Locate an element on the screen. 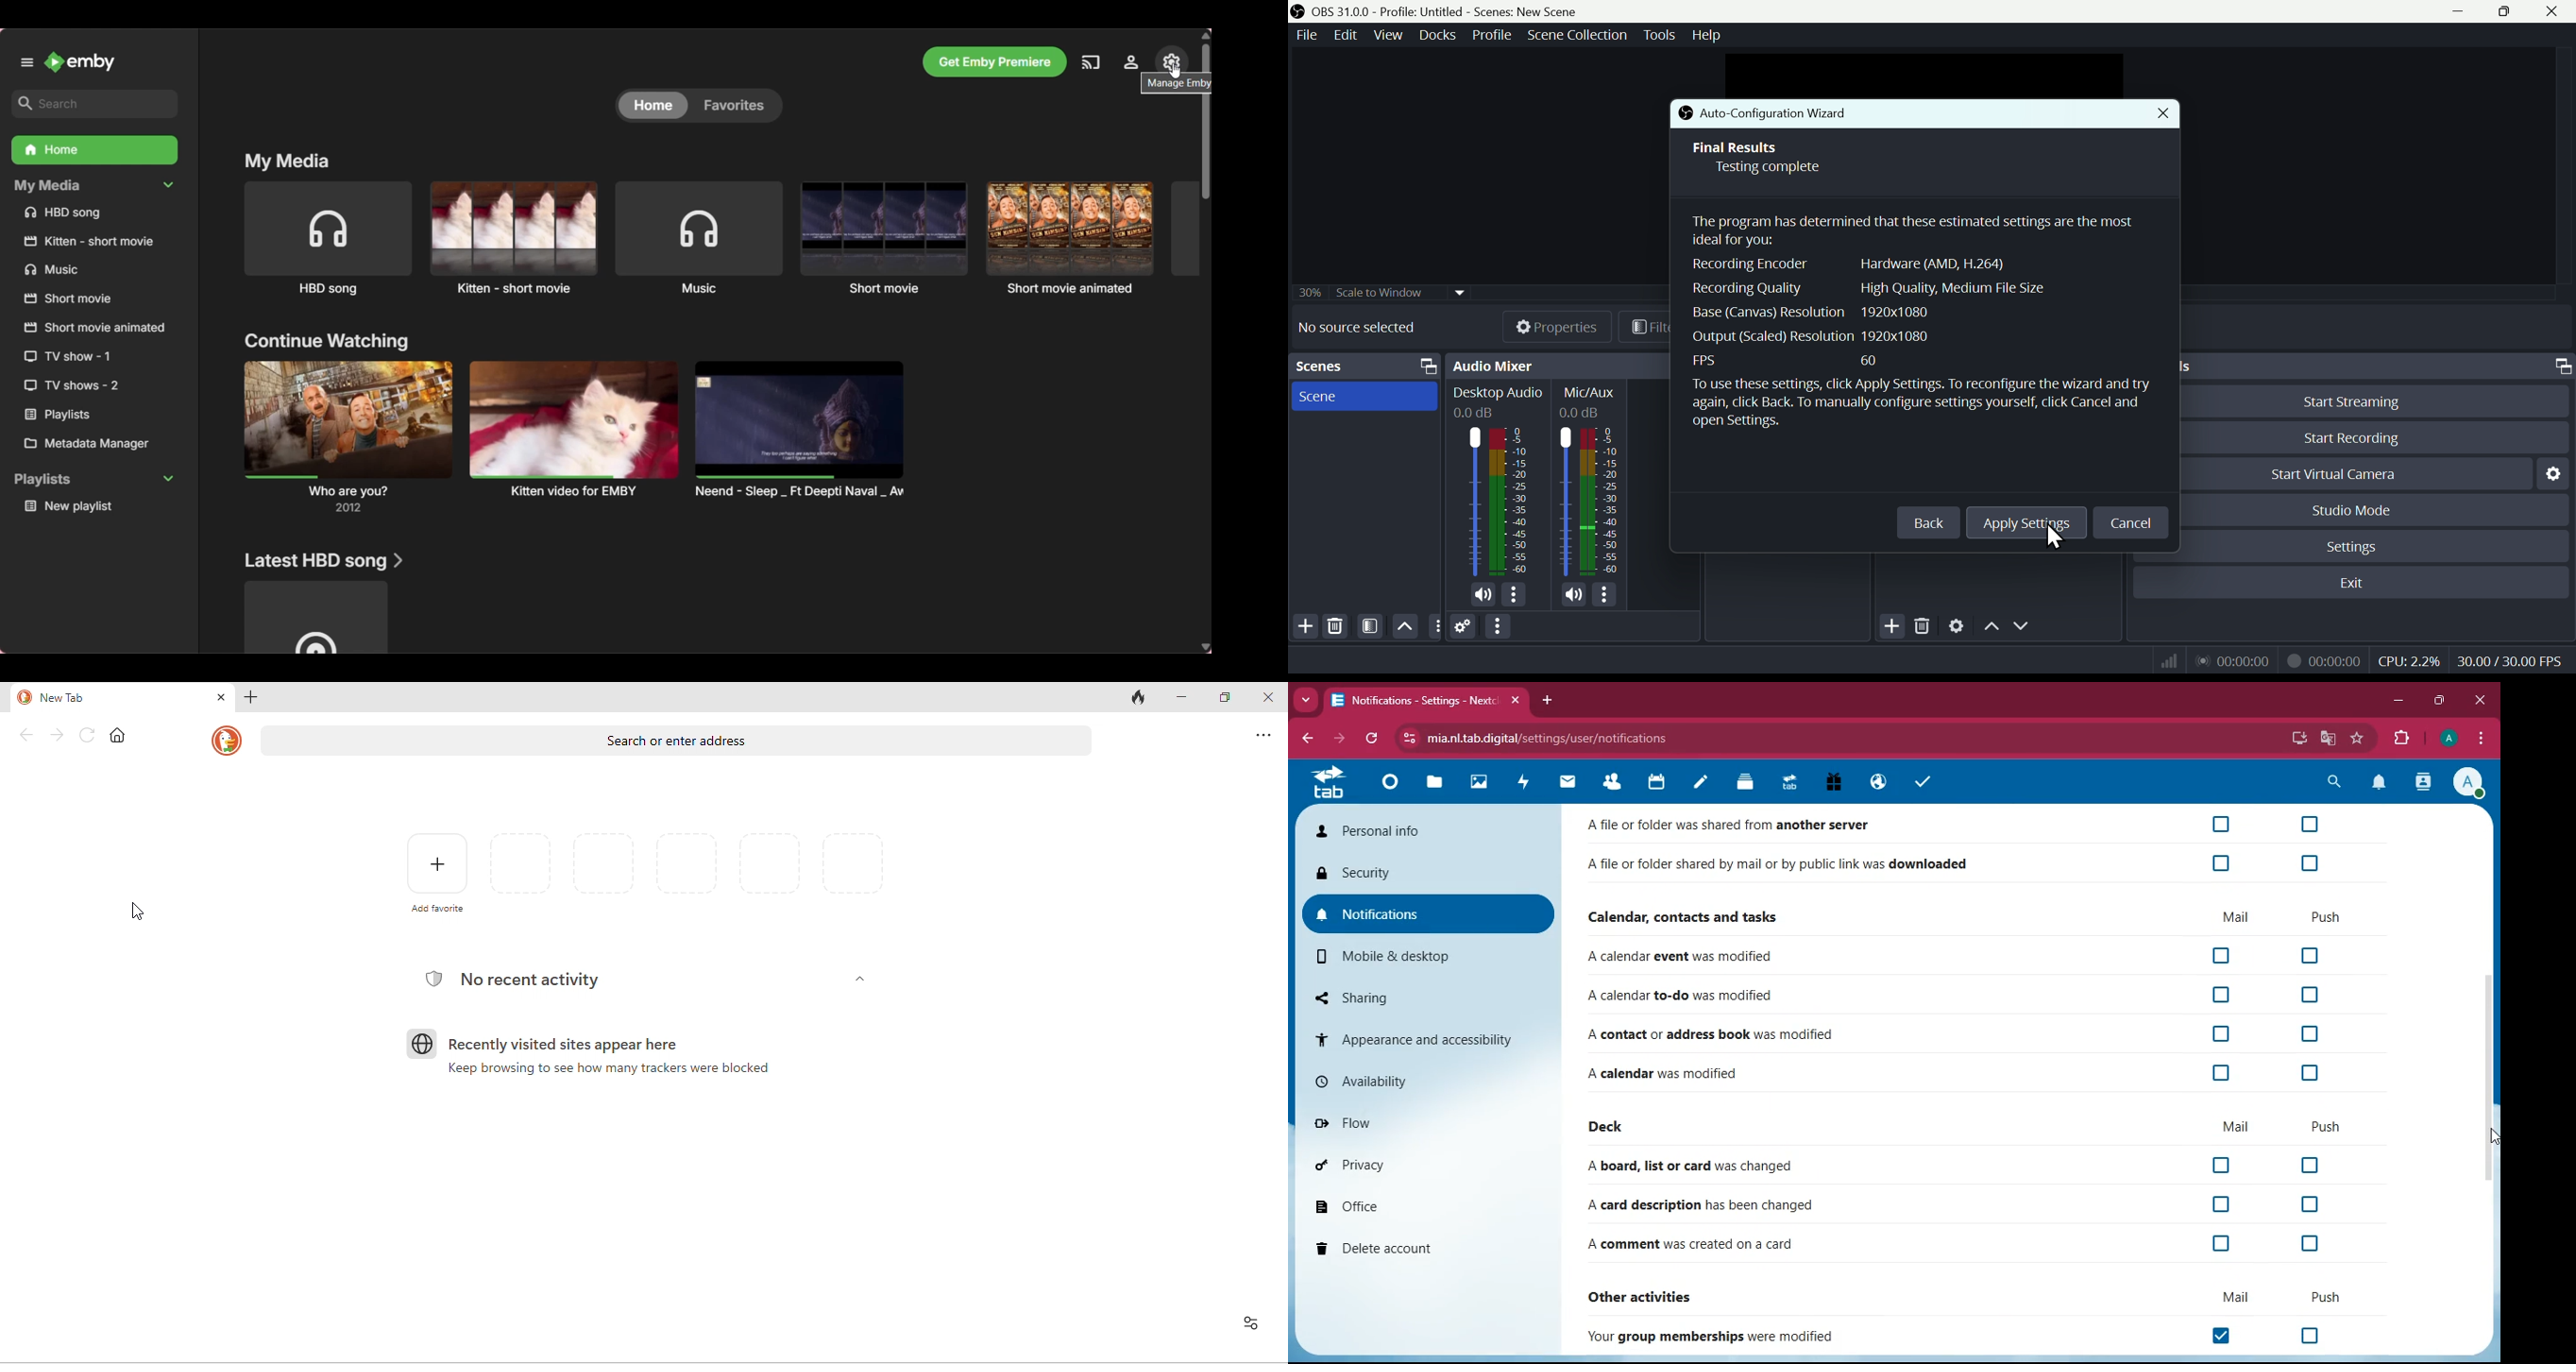  mobile & desktop is located at coordinates (1431, 956).